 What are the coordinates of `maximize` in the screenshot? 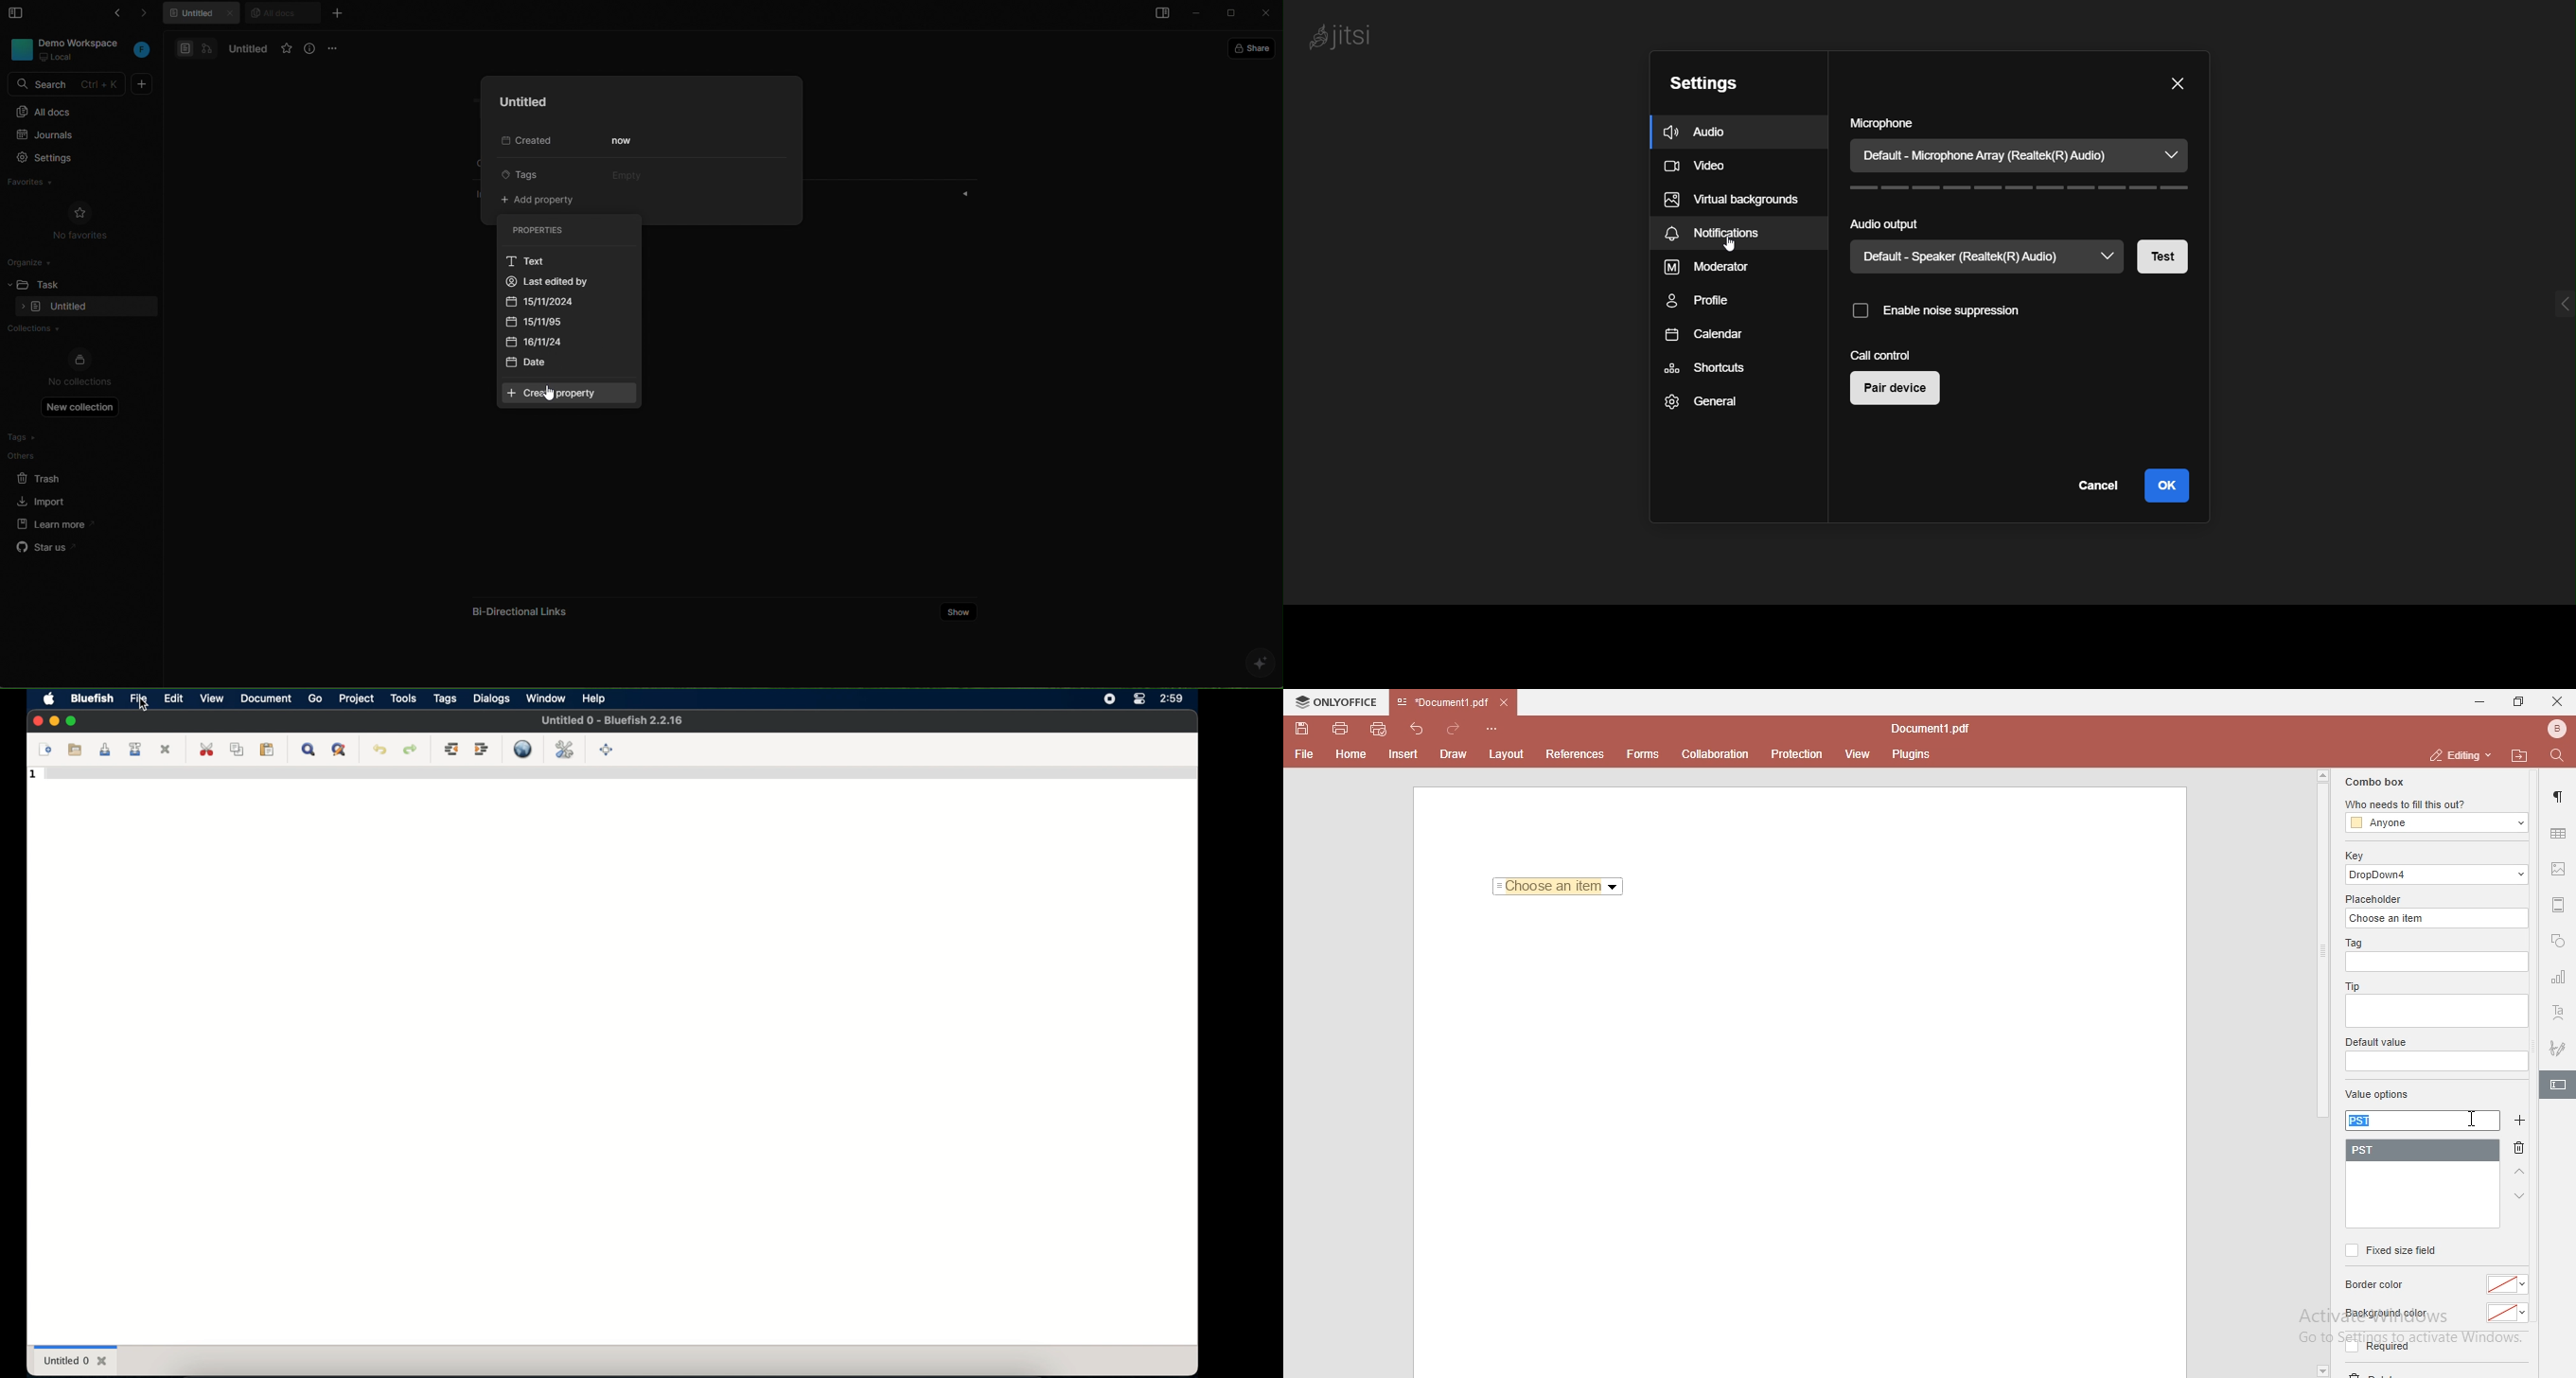 It's located at (73, 722).